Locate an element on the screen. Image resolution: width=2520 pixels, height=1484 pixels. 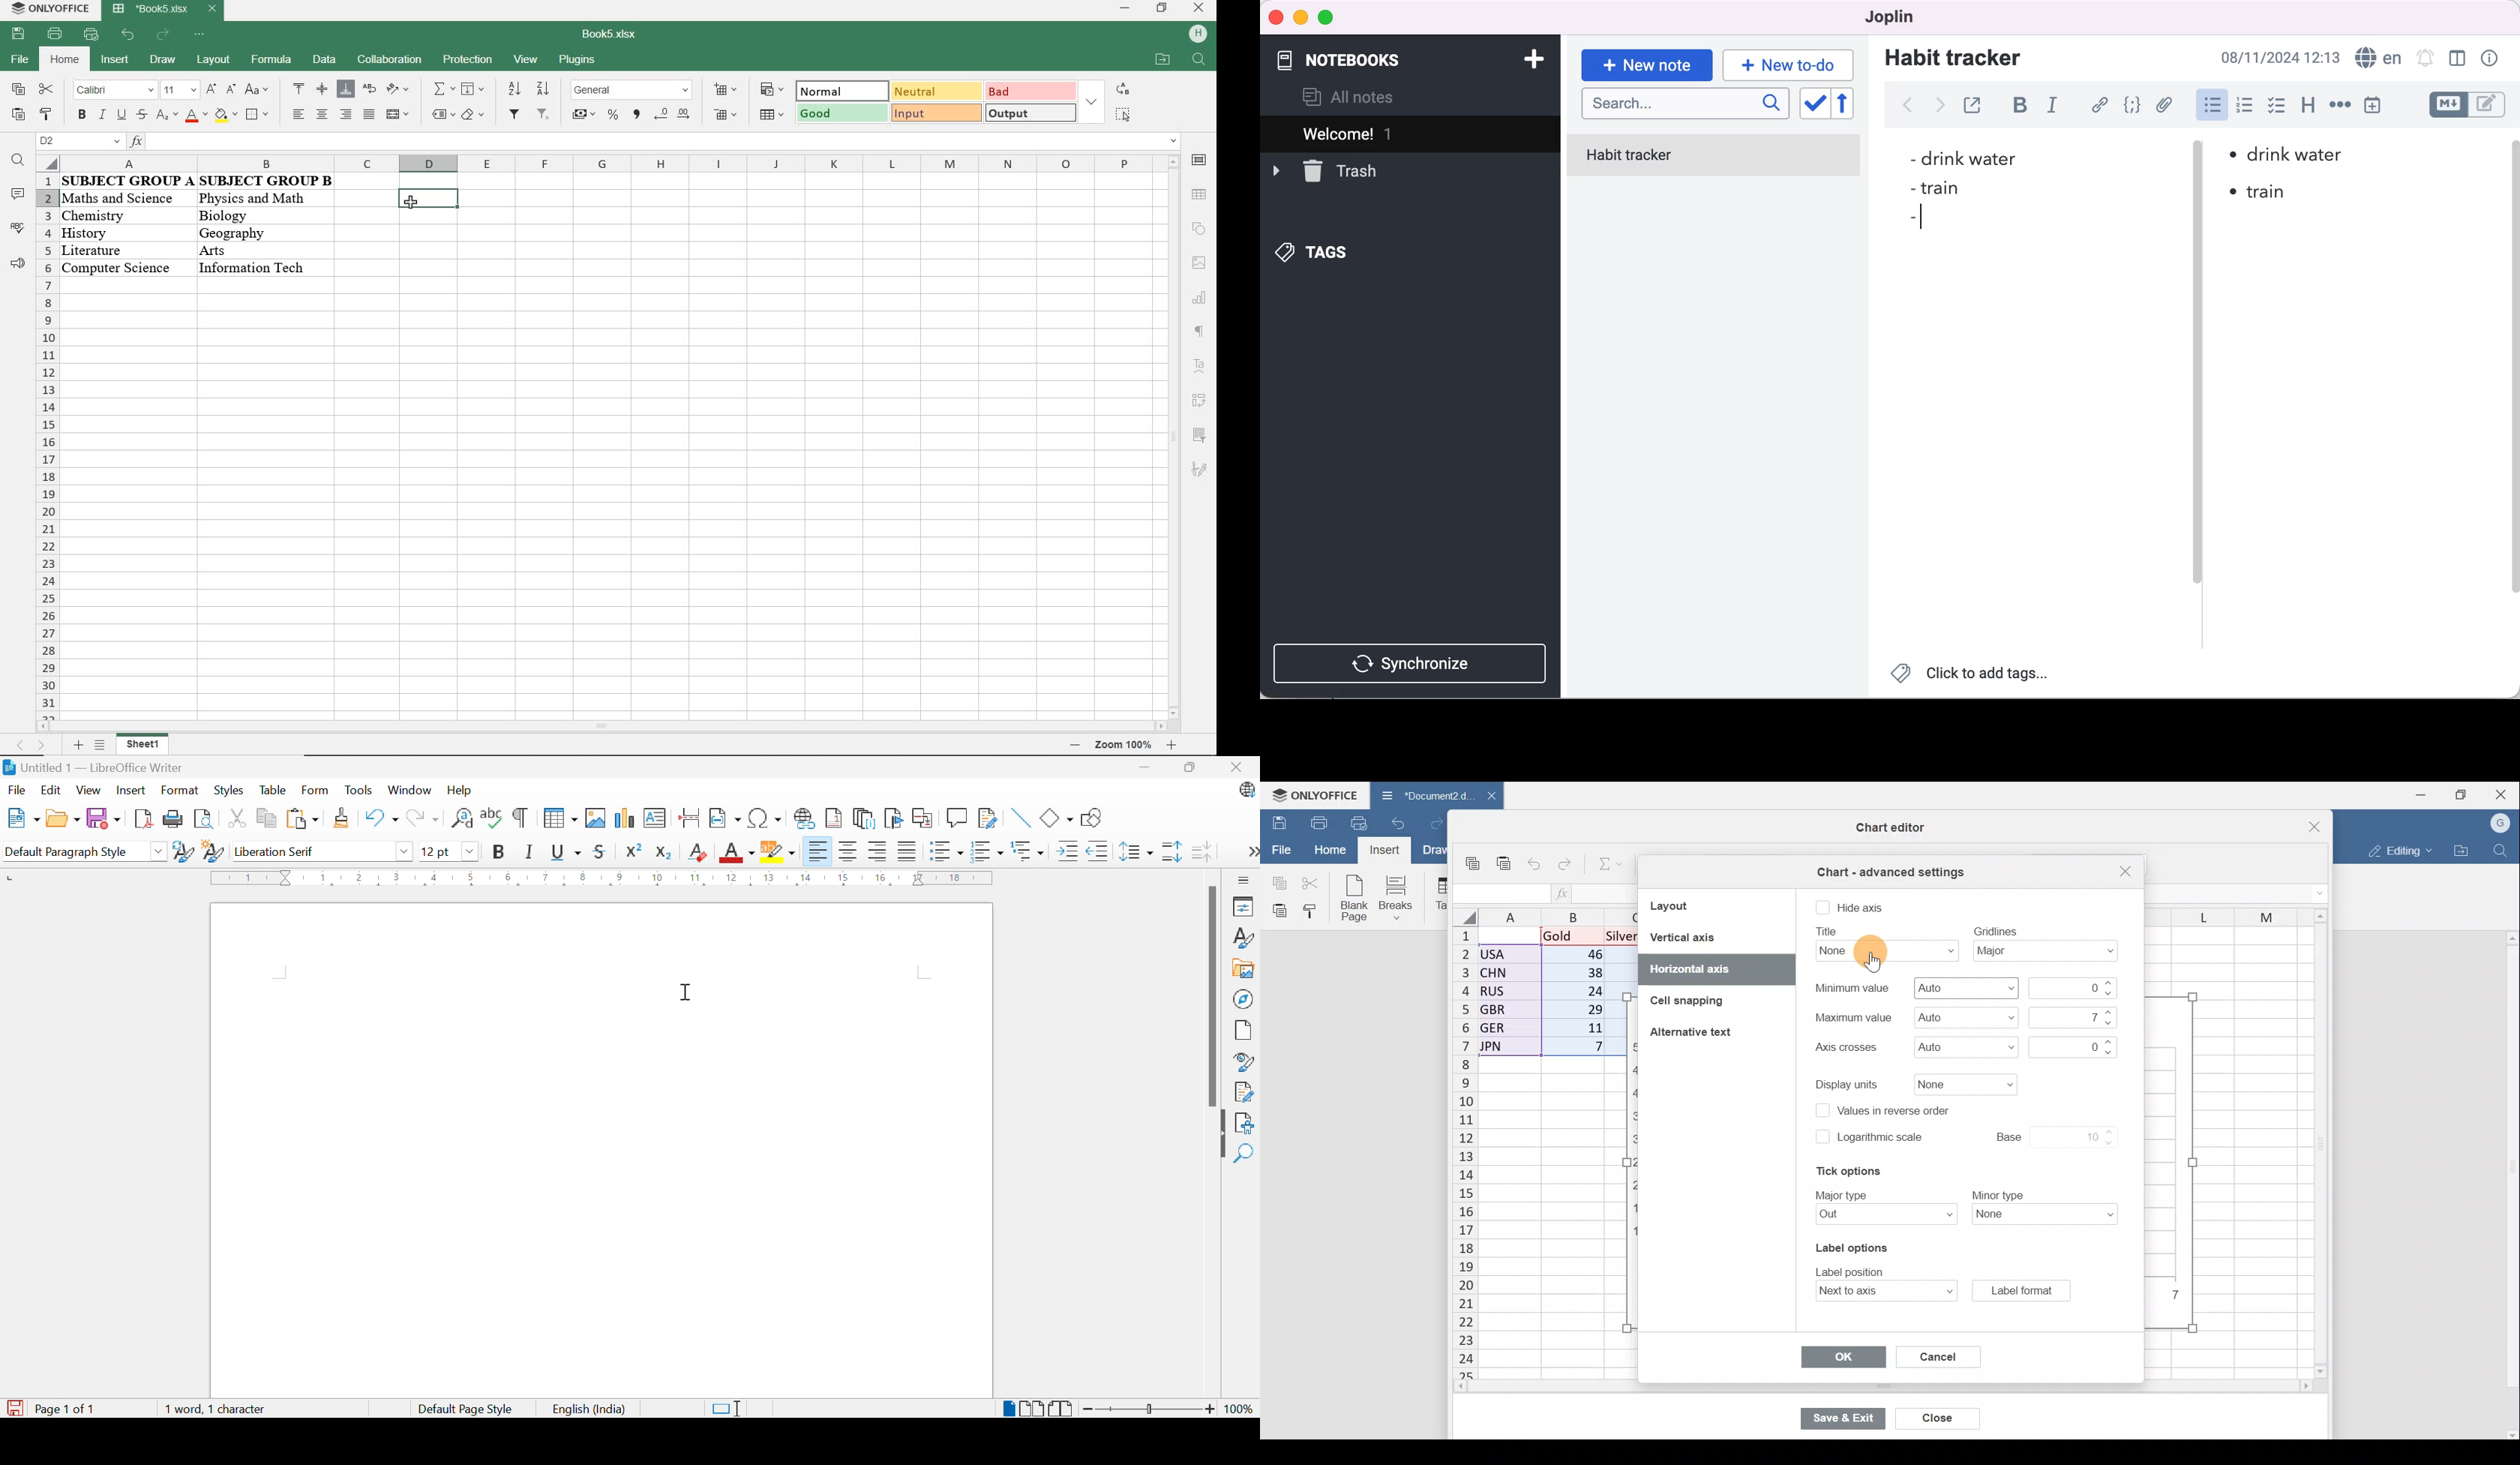
bulleted list is located at coordinates (2210, 107).